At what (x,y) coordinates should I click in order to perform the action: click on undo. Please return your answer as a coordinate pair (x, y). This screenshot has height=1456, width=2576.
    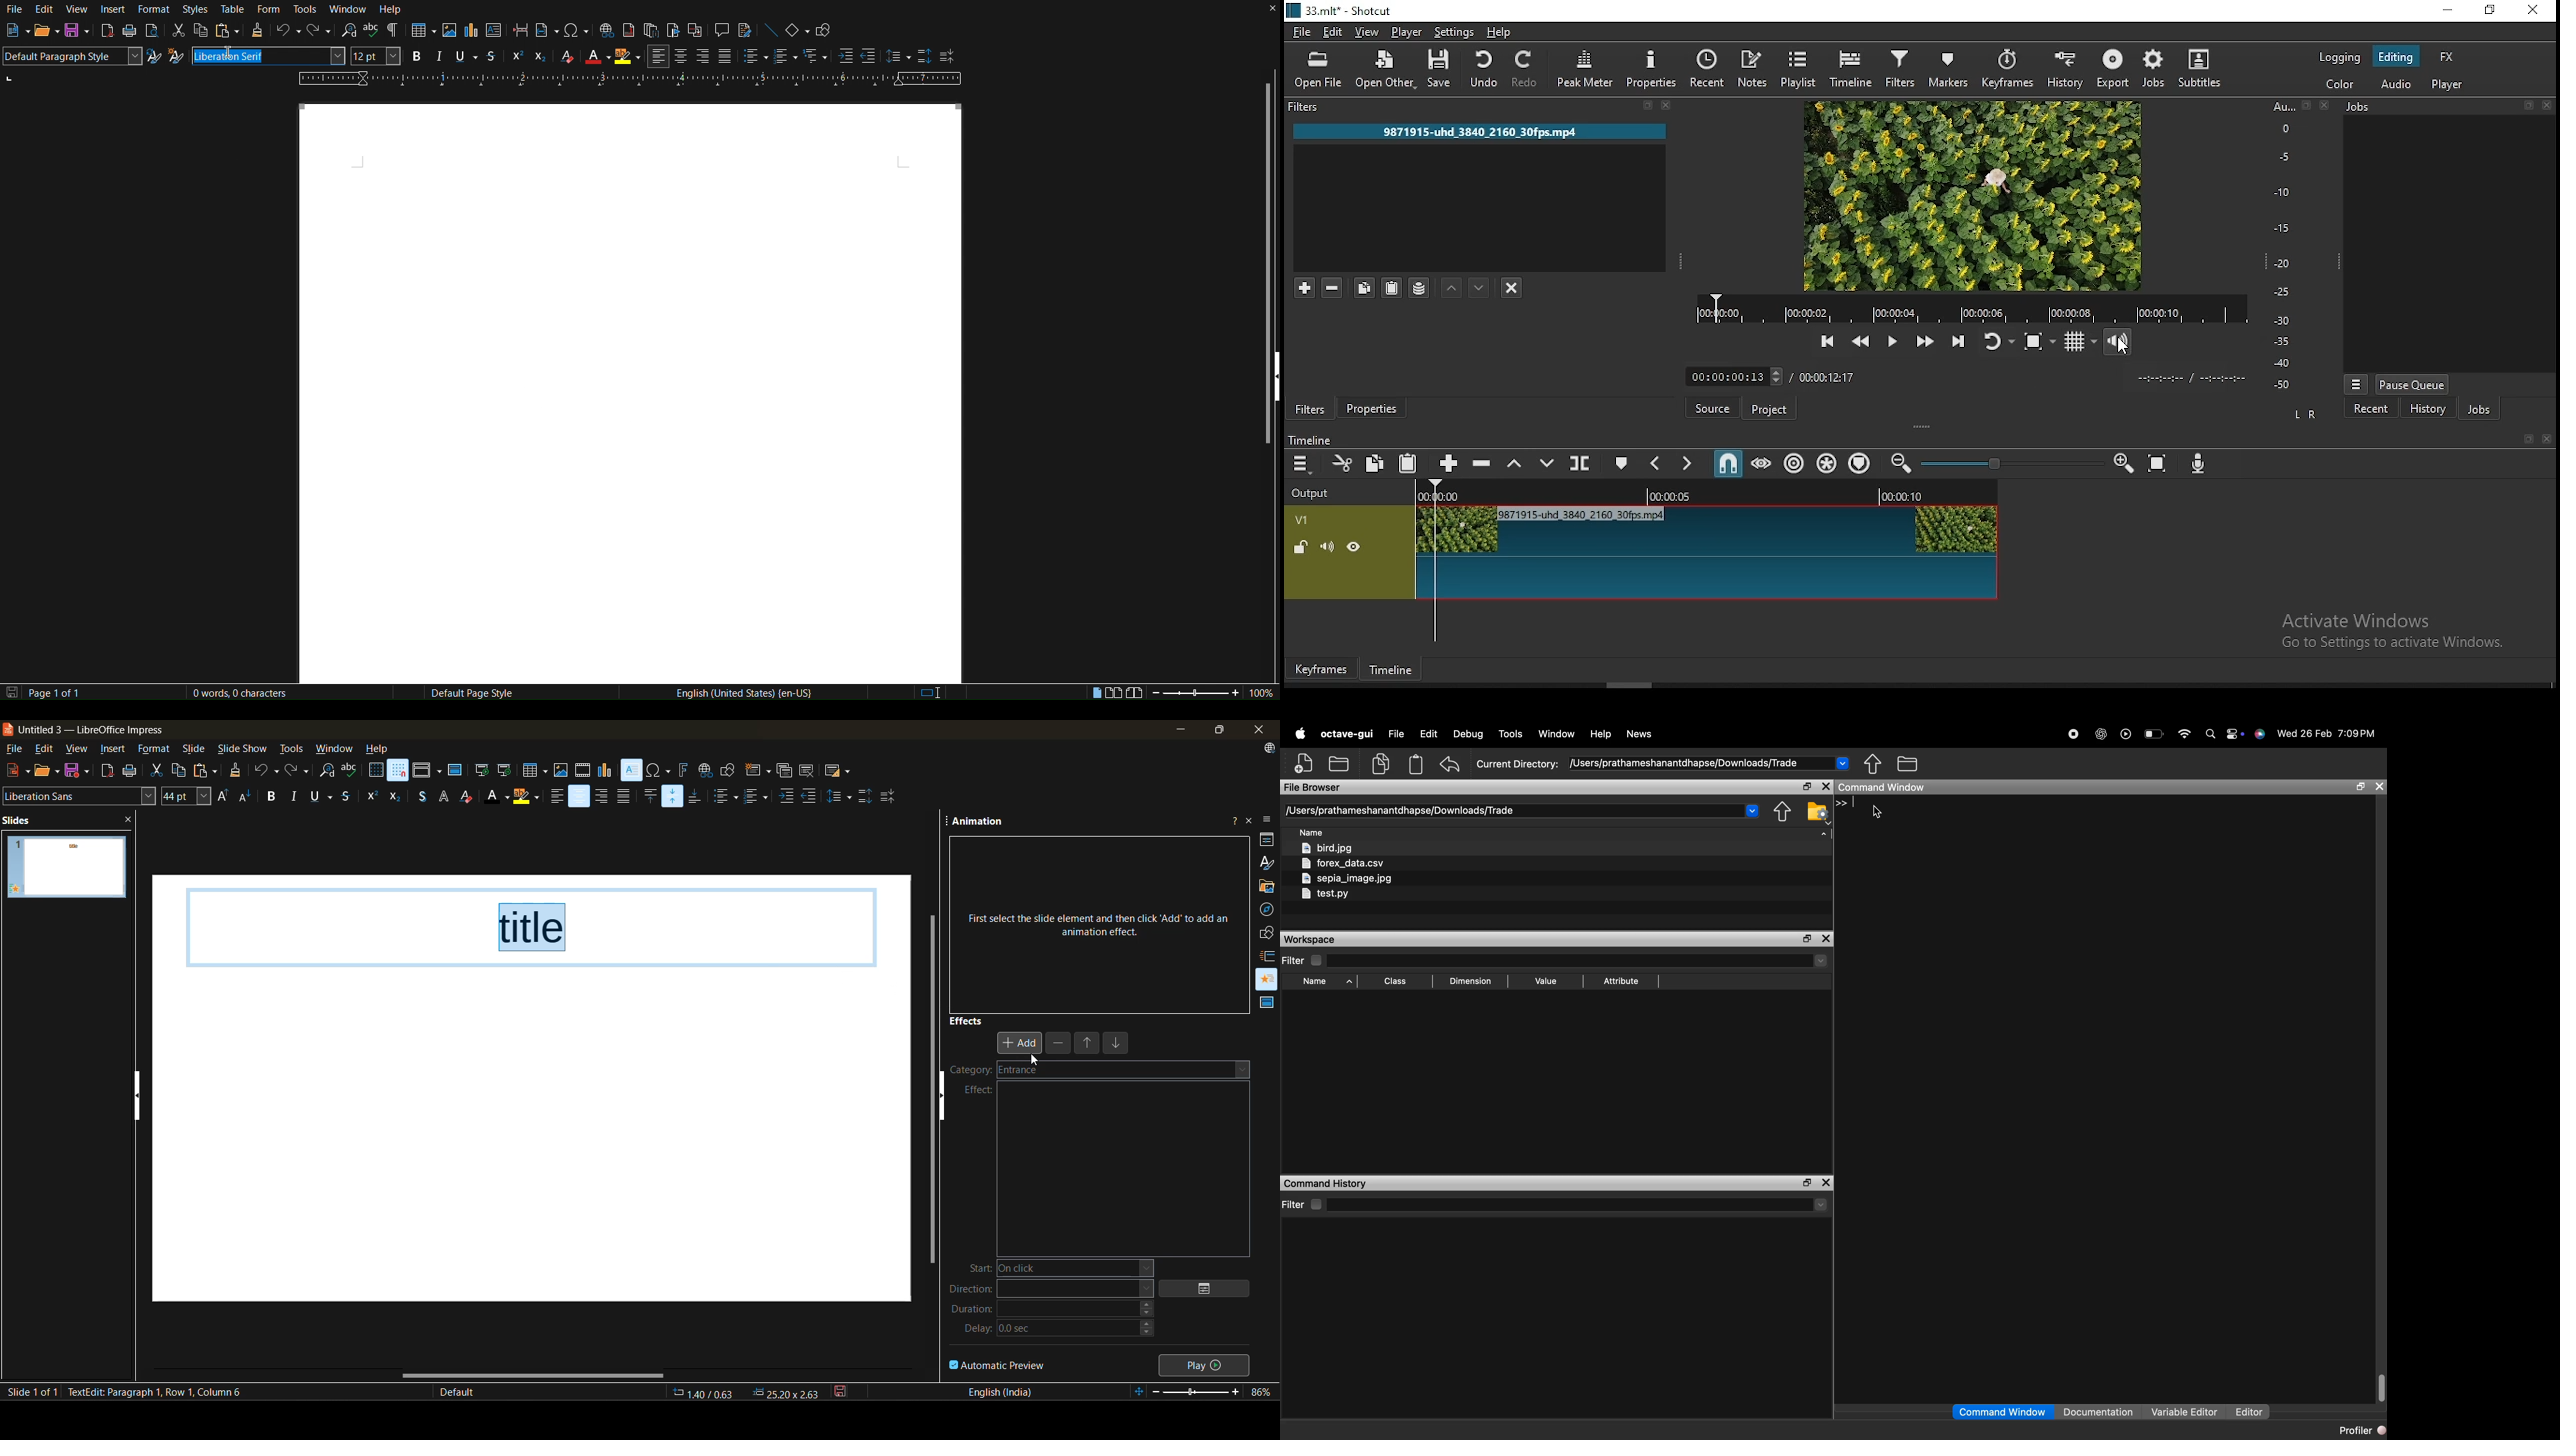
    Looking at the image, I should click on (265, 771).